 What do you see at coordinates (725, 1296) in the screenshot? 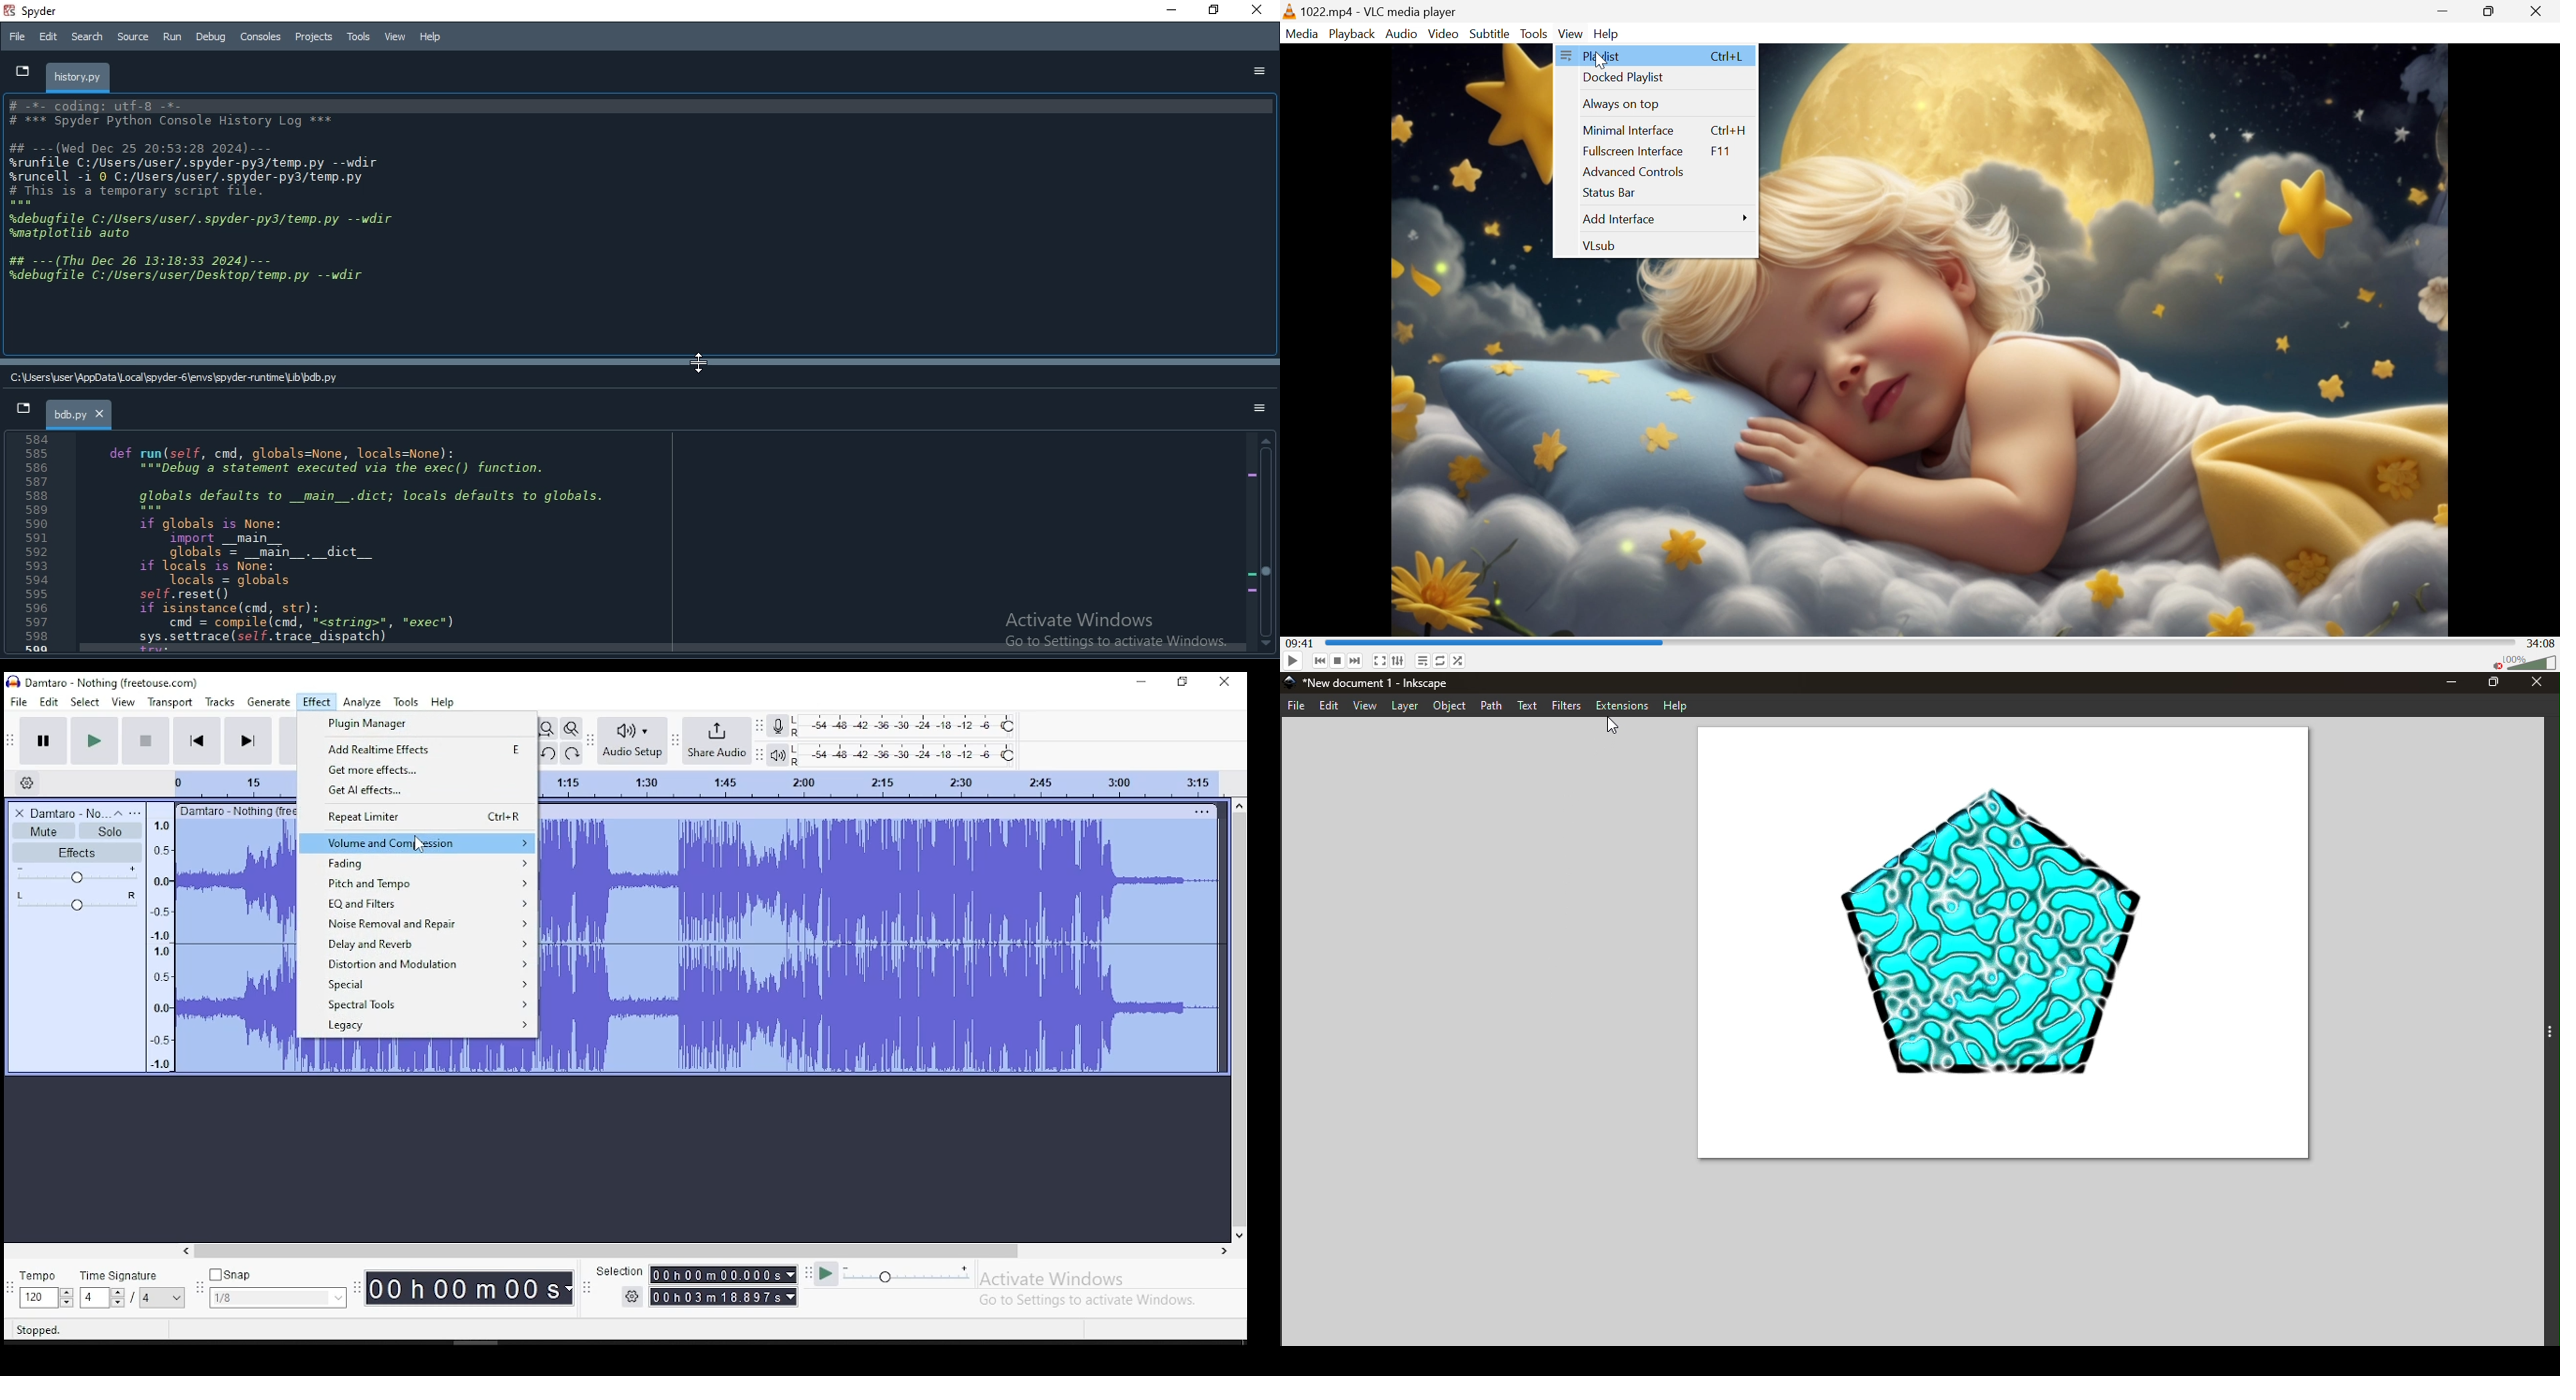
I see `00 h 00 m 00.000 s` at bounding box center [725, 1296].